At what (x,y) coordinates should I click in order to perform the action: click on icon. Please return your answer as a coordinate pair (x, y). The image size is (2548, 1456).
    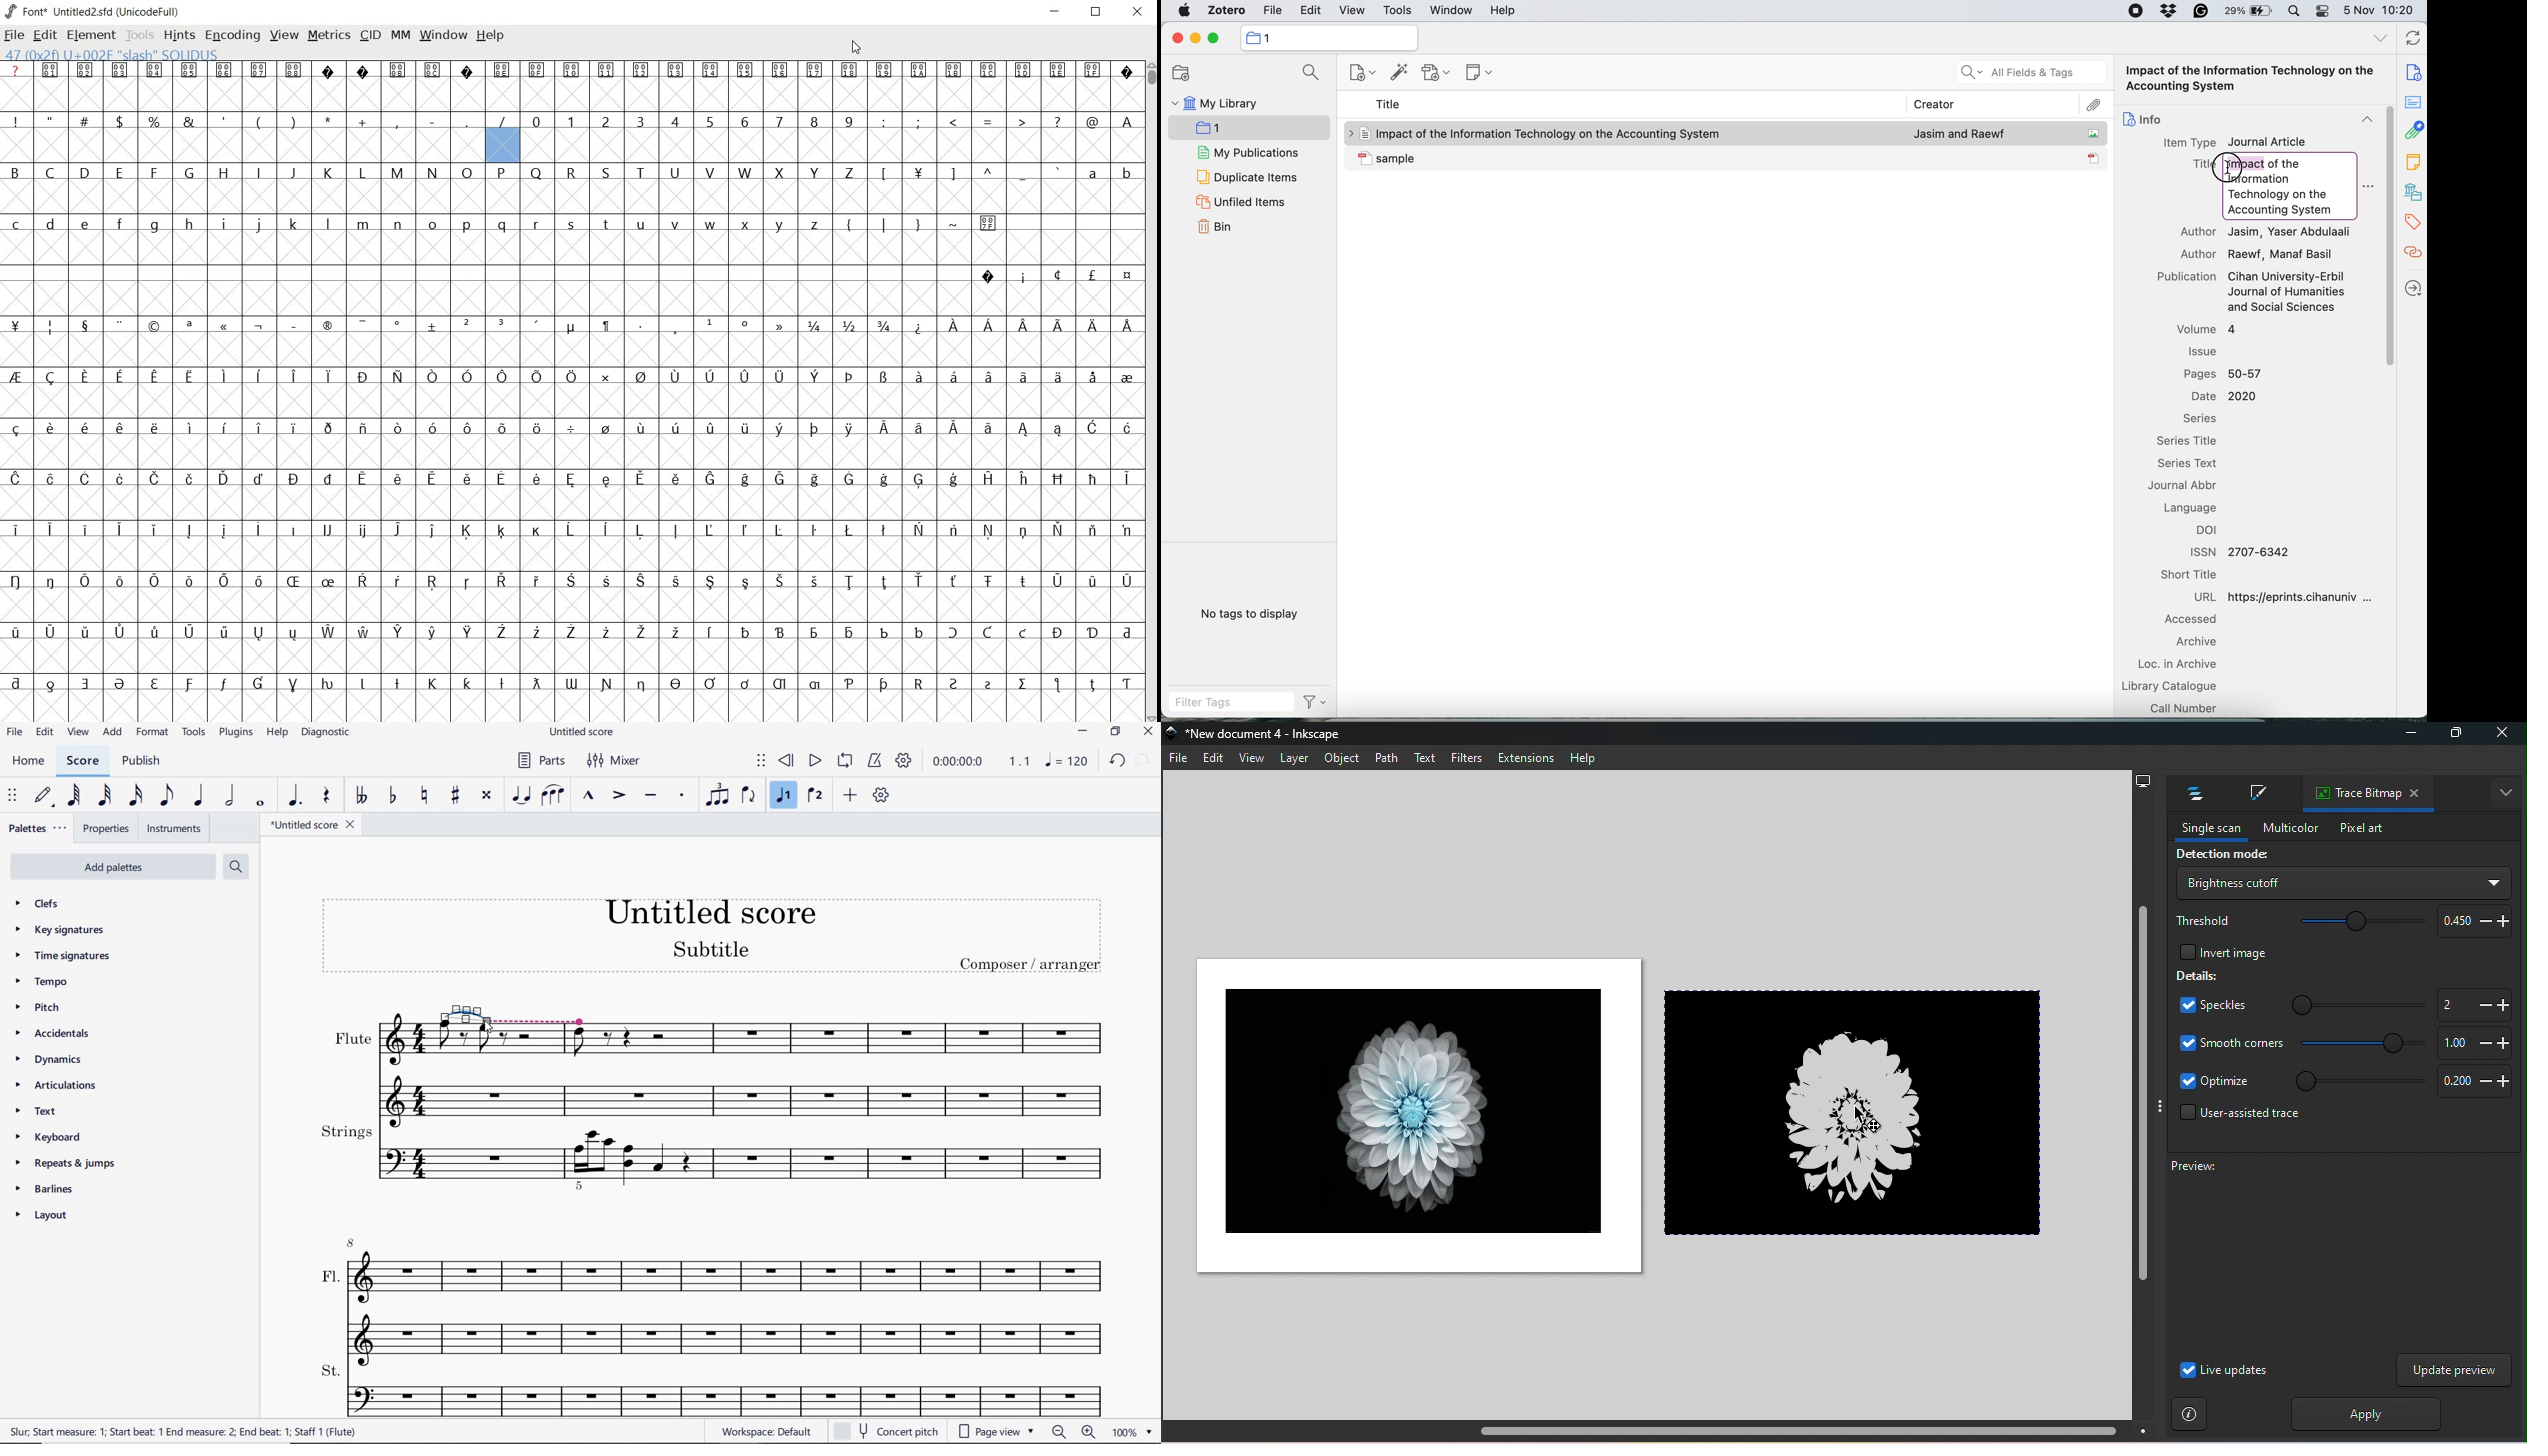
    Looking at the image, I should click on (1365, 157).